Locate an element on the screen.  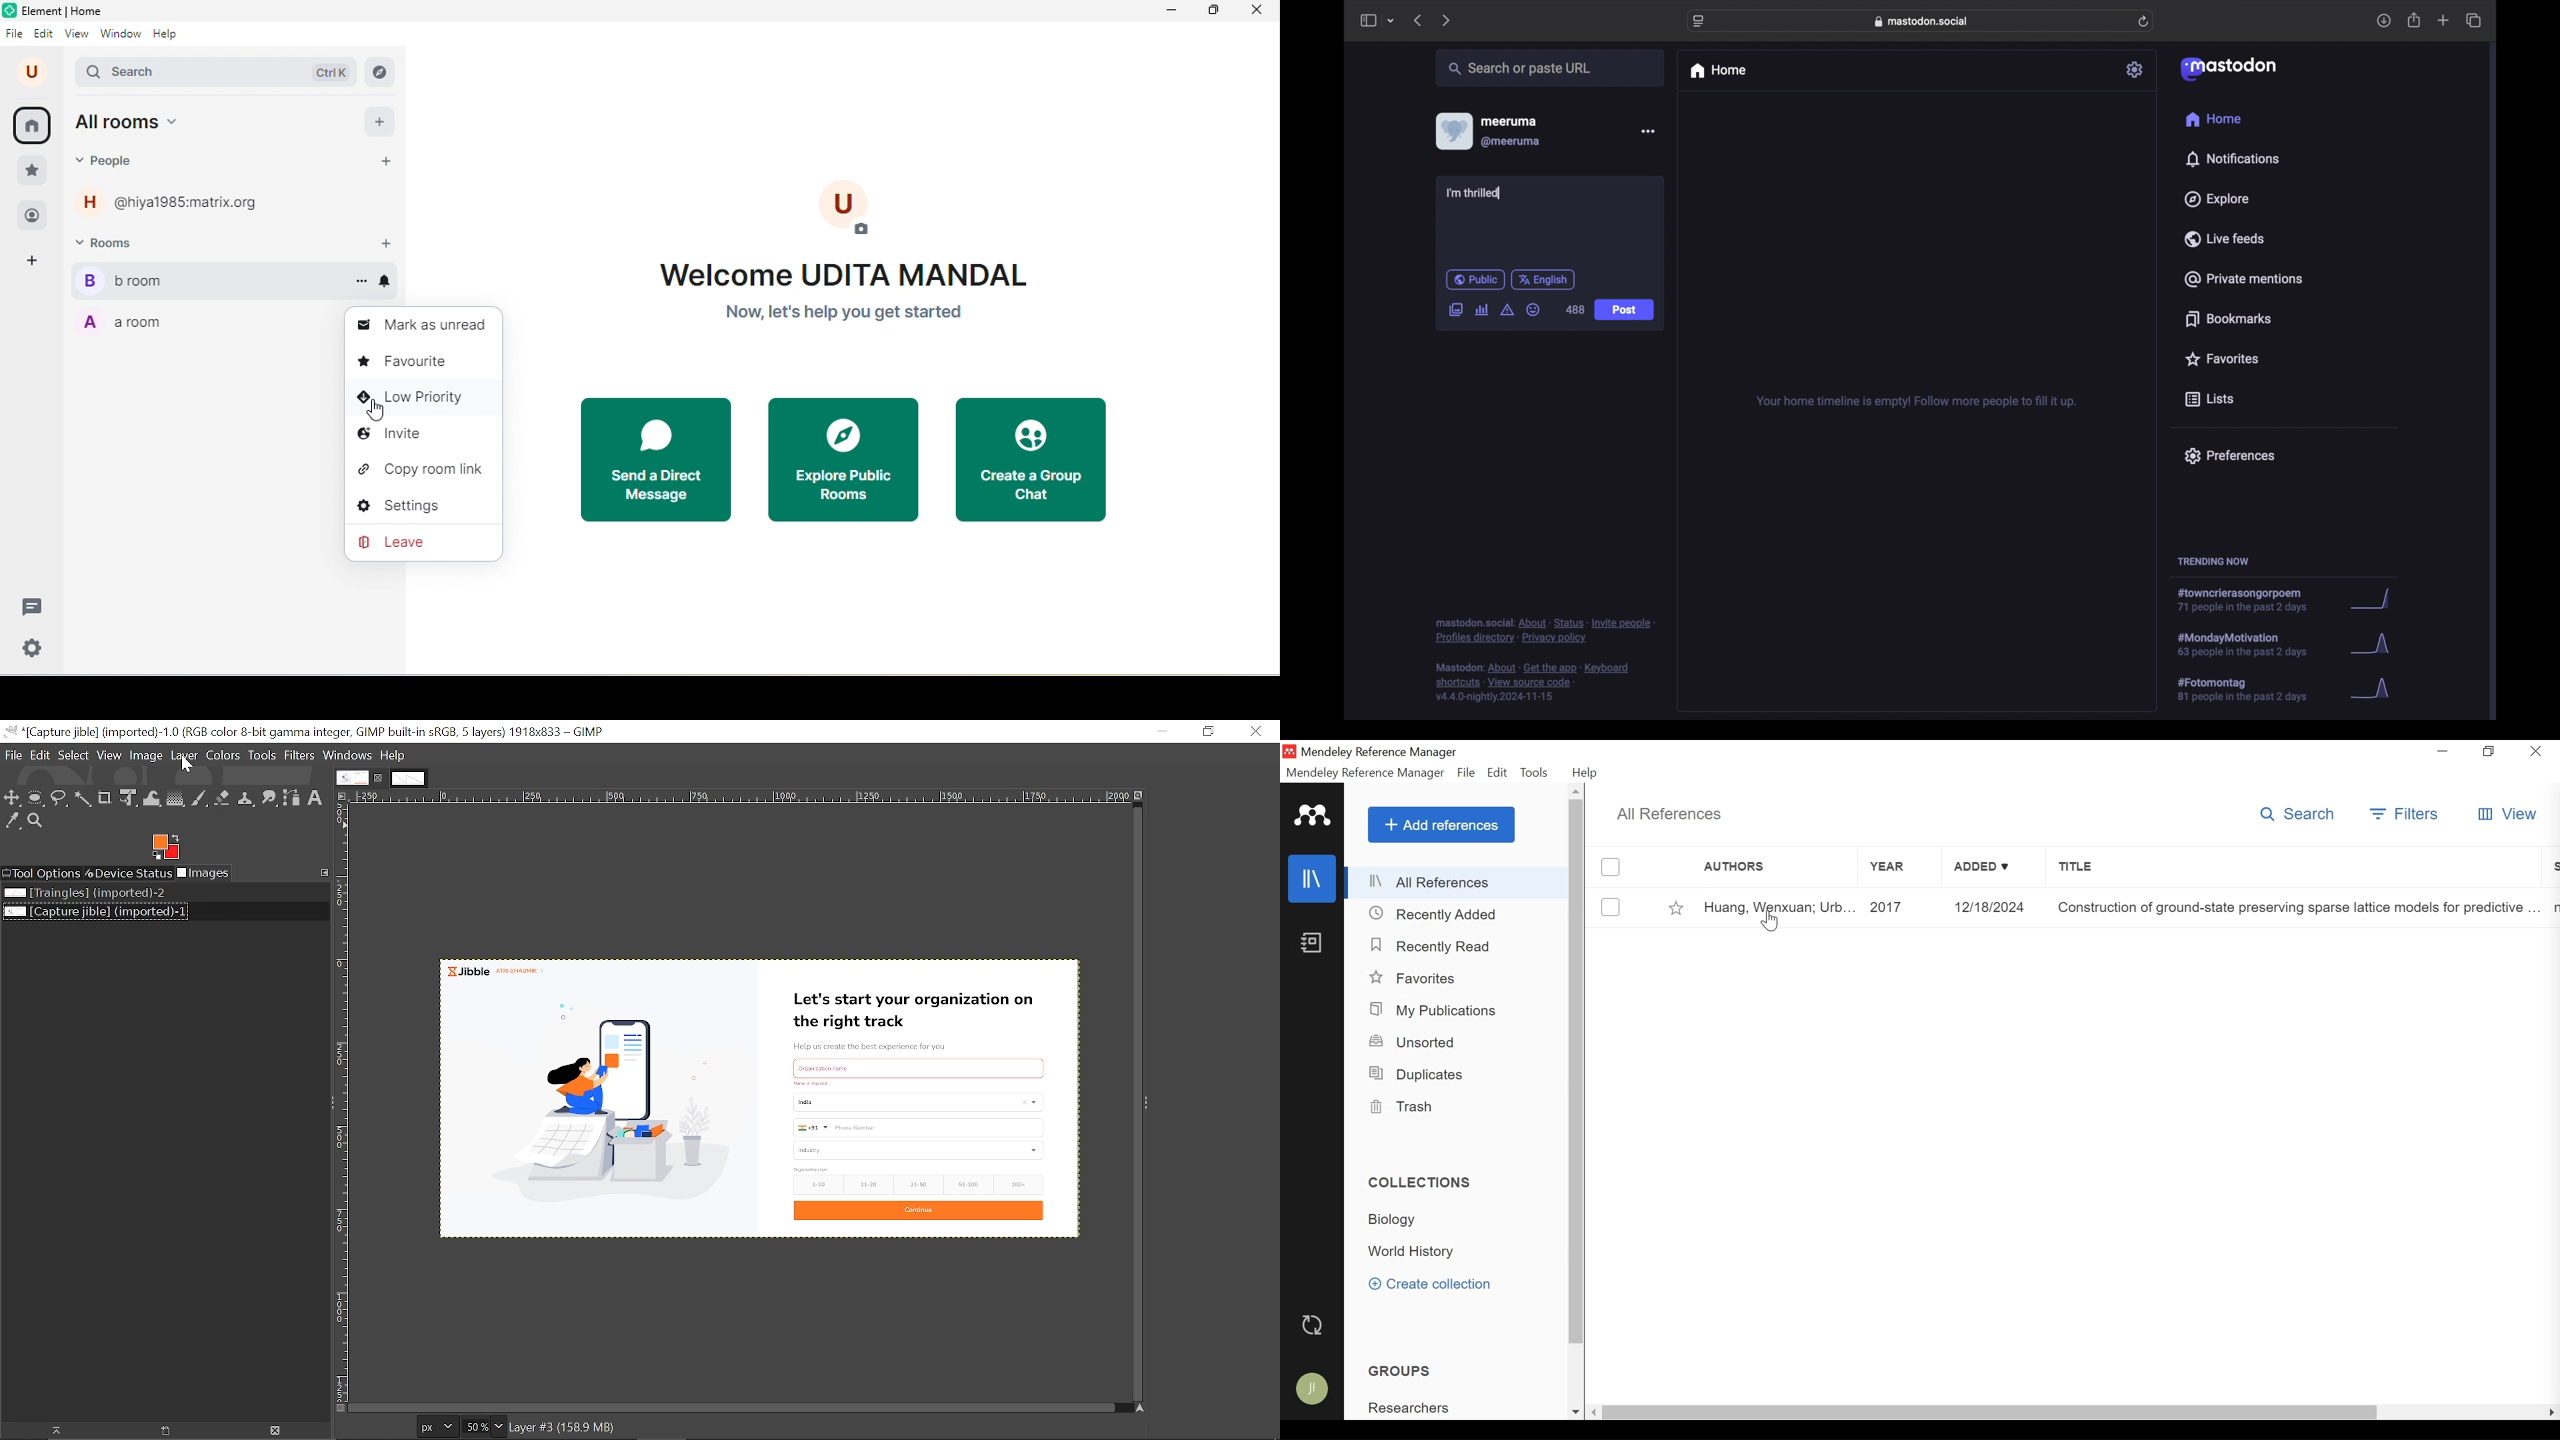
(un)select is located at coordinates (1611, 907).